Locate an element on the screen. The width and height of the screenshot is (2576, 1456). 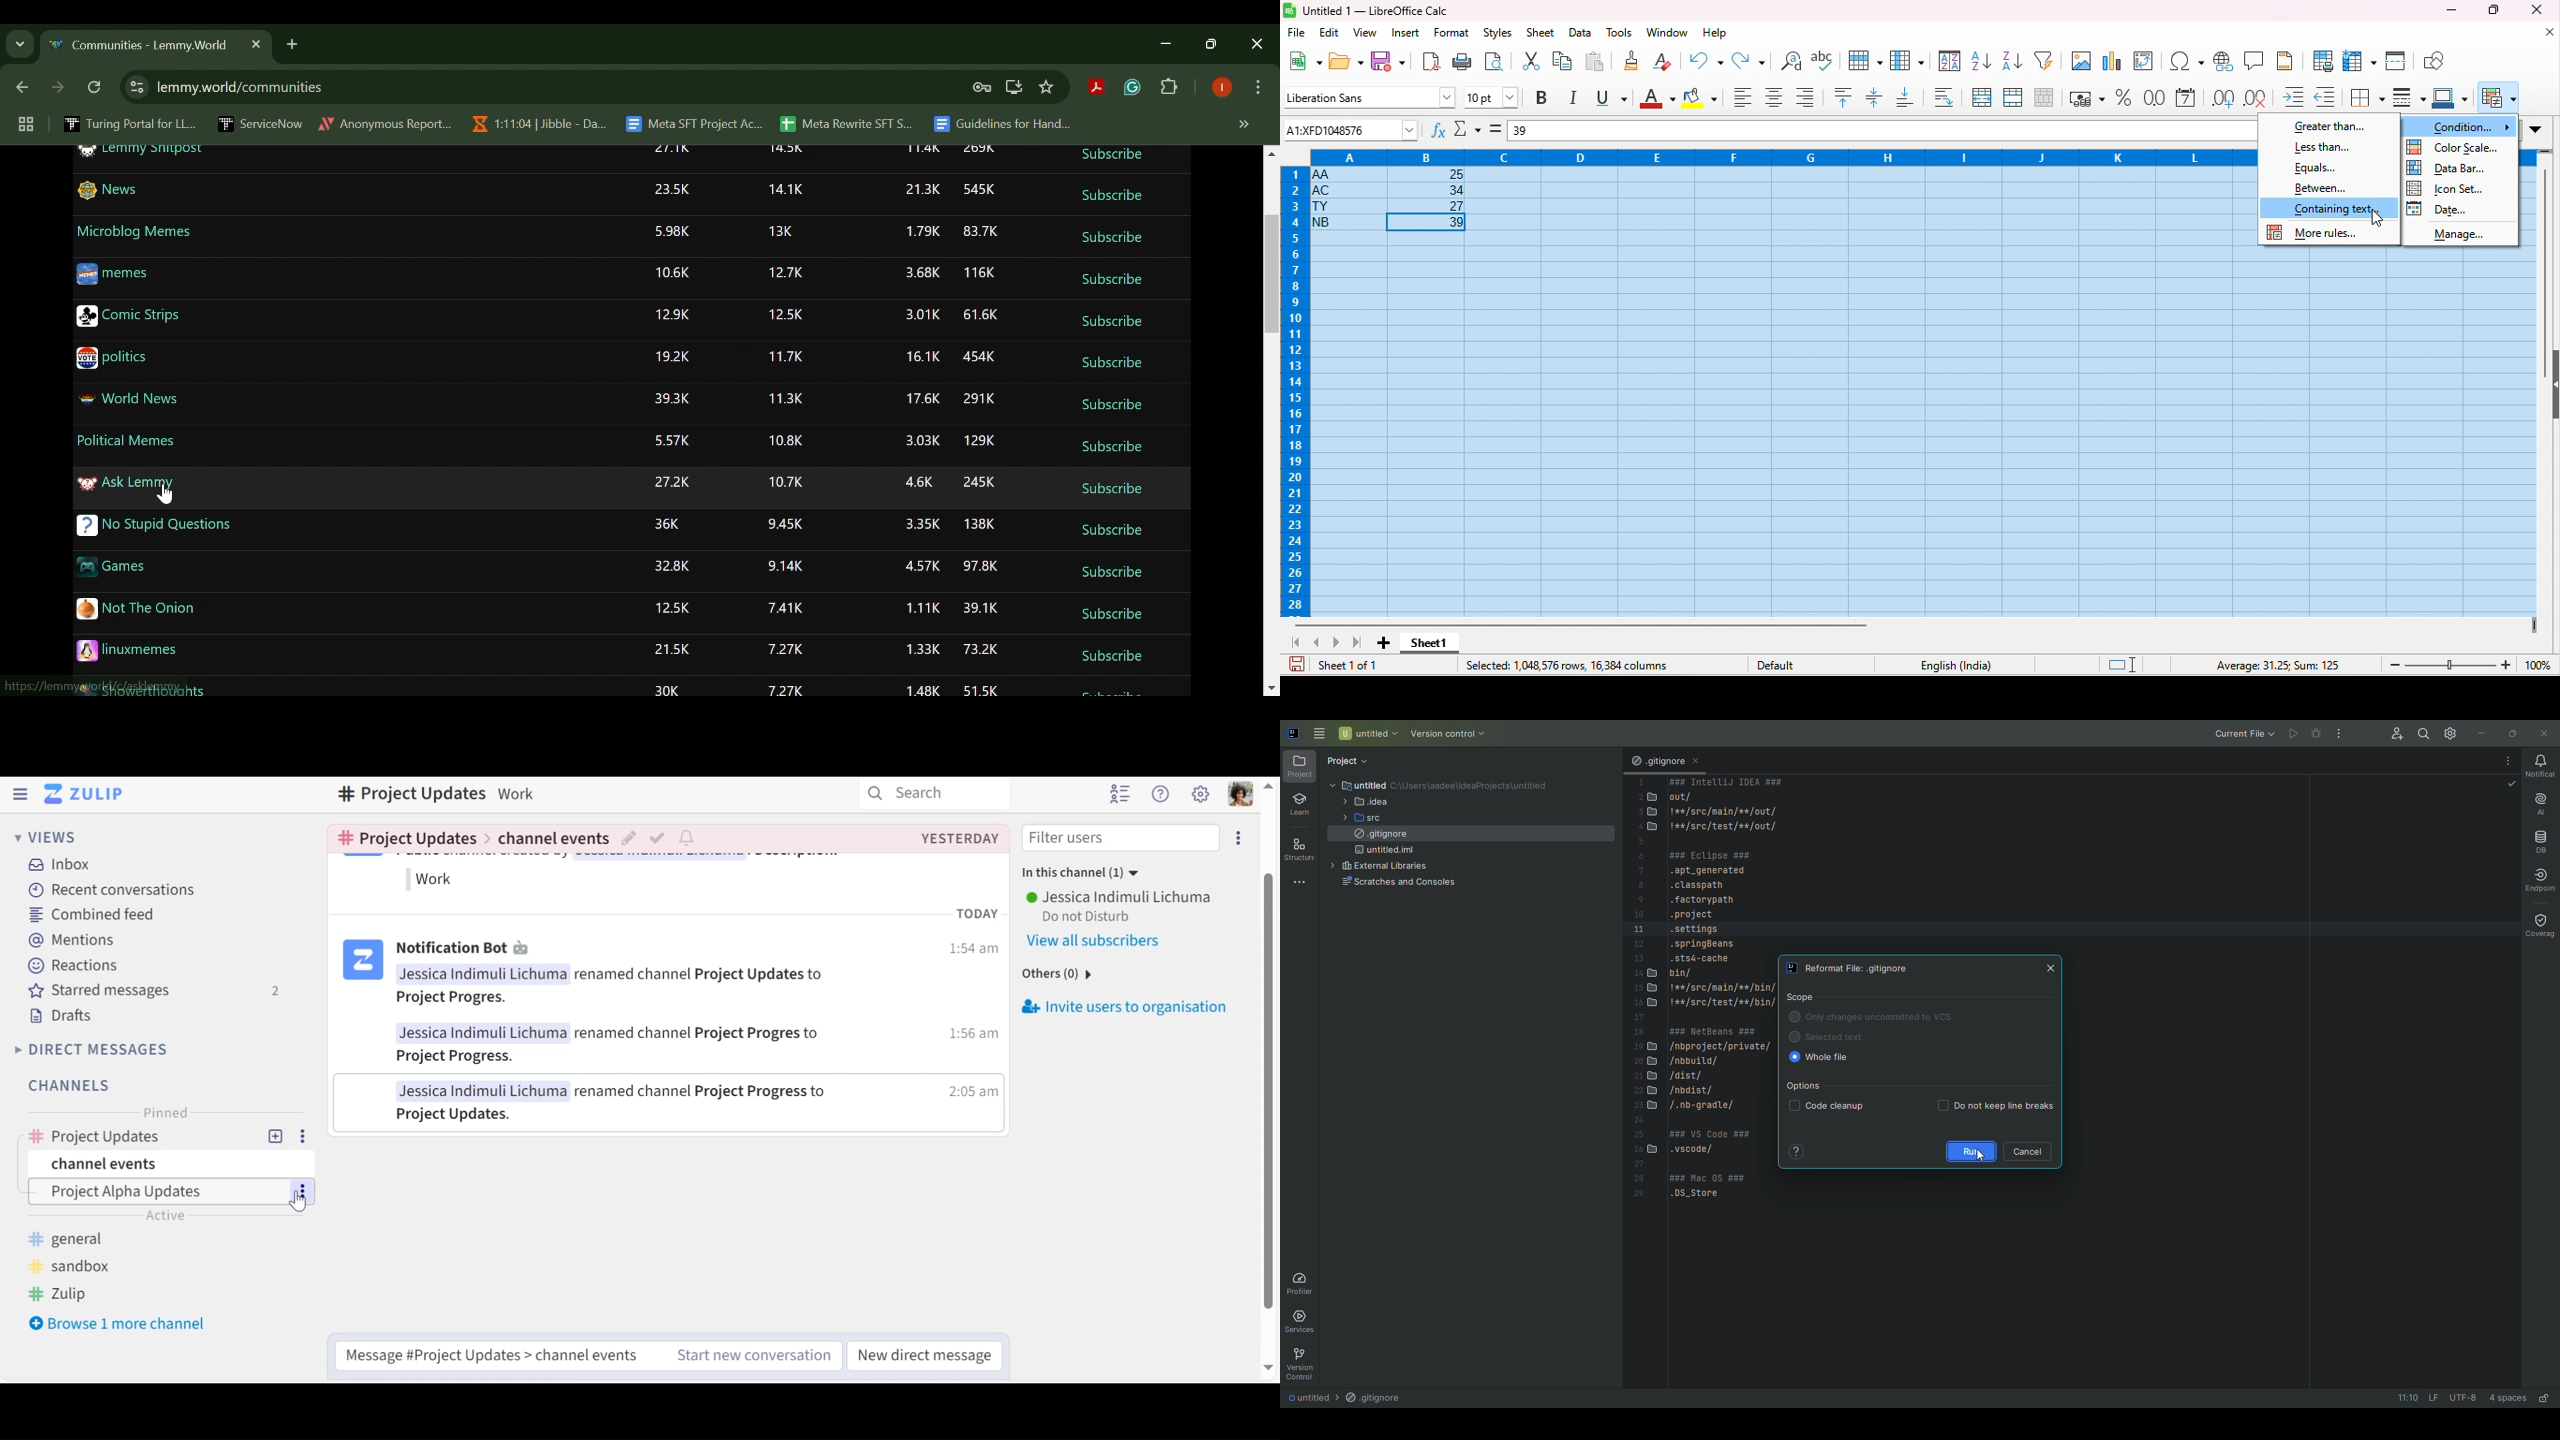
font size is located at coordinates (1492, 97).